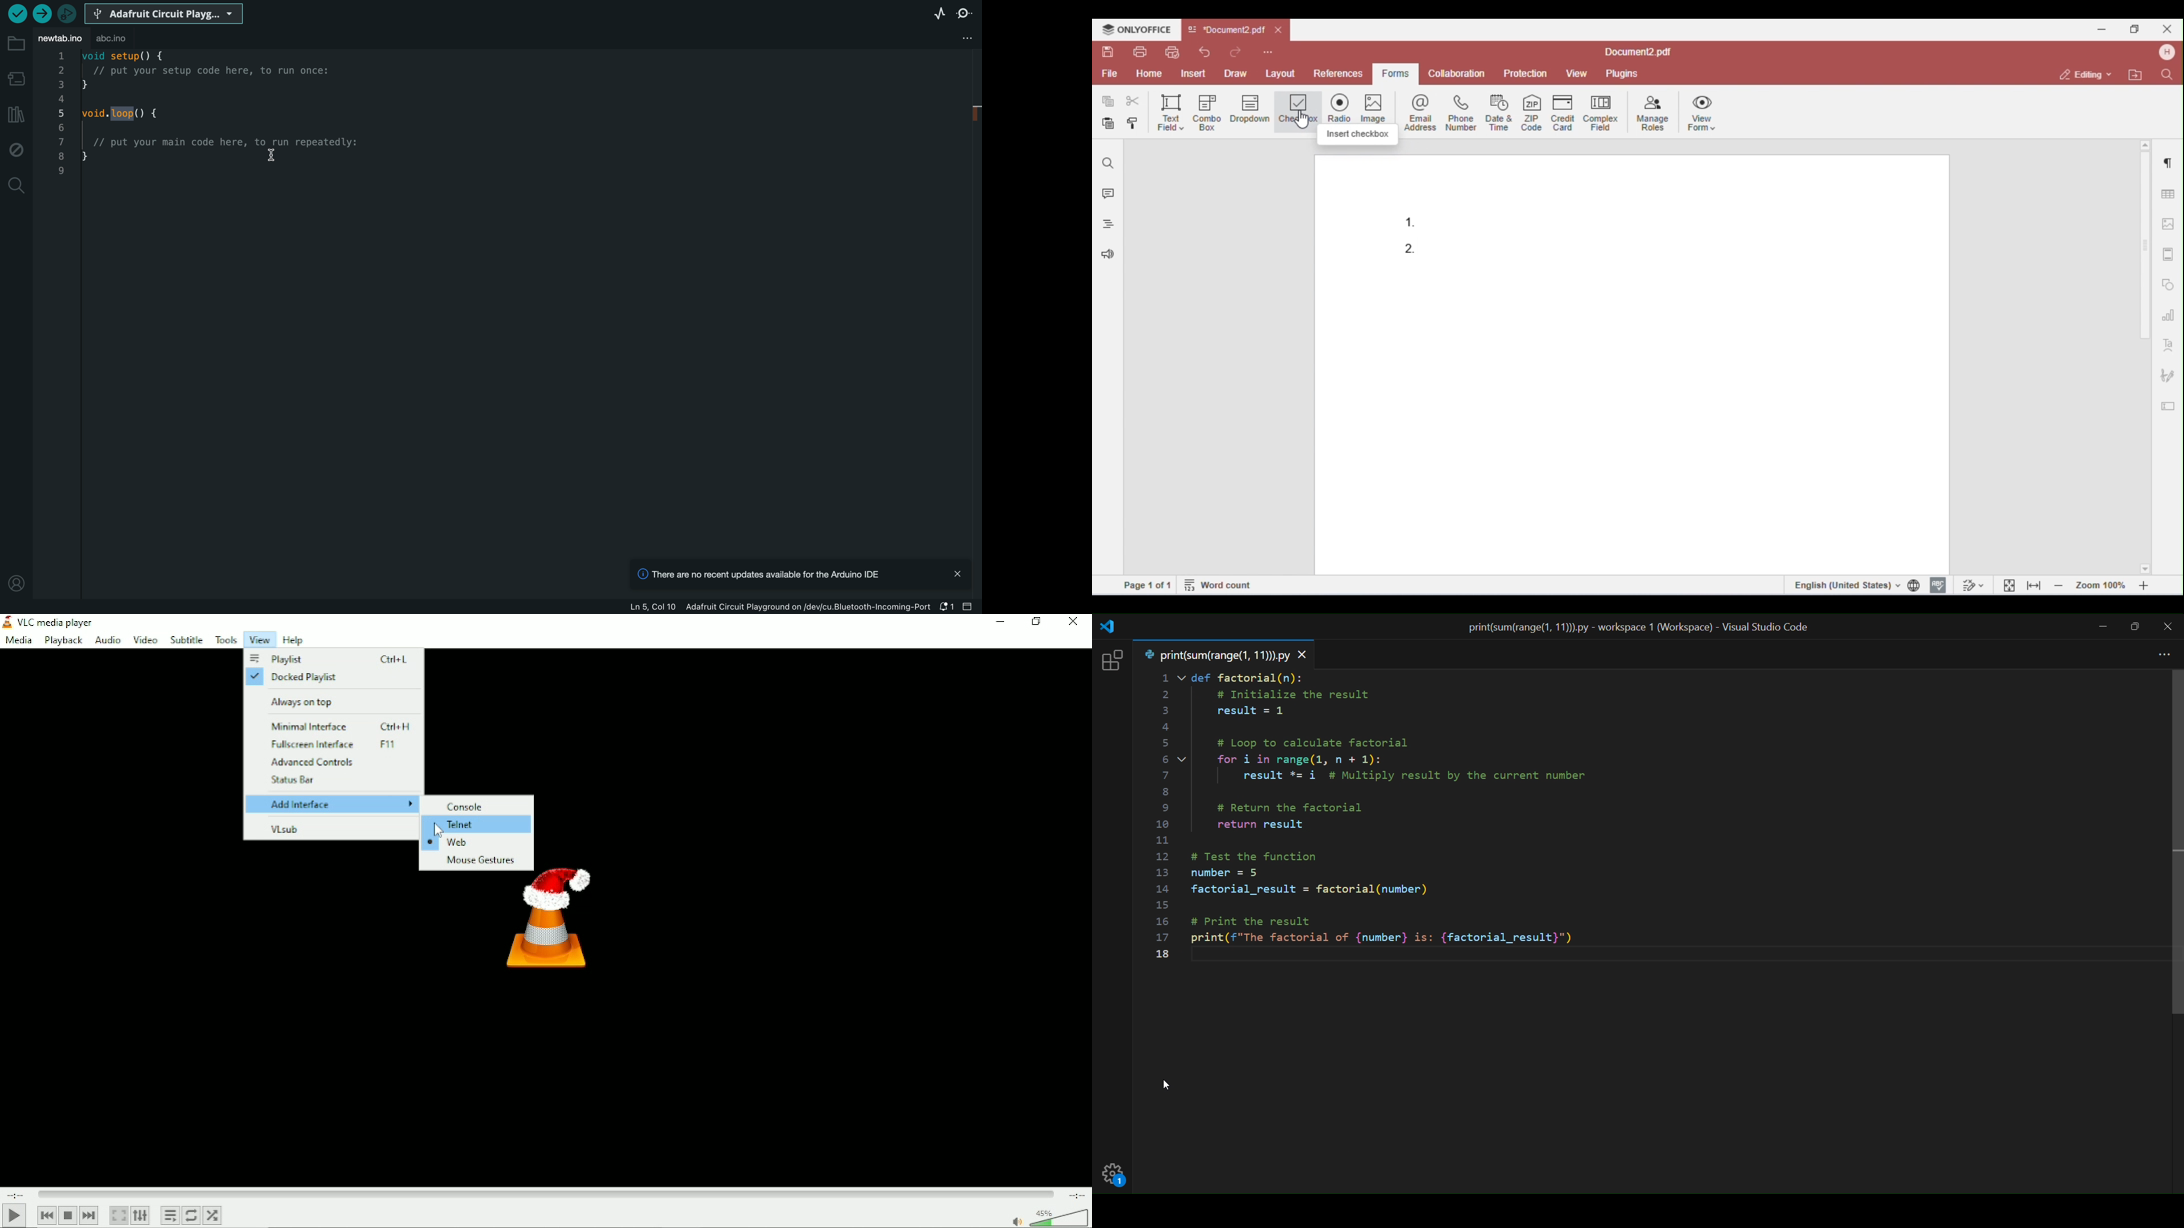 The width and height of the screenshot is (2184, 1232). What do you see at coordinates (2169, 403) in the screenshot?
I see `form settings` at bounding box center [2169, 403].